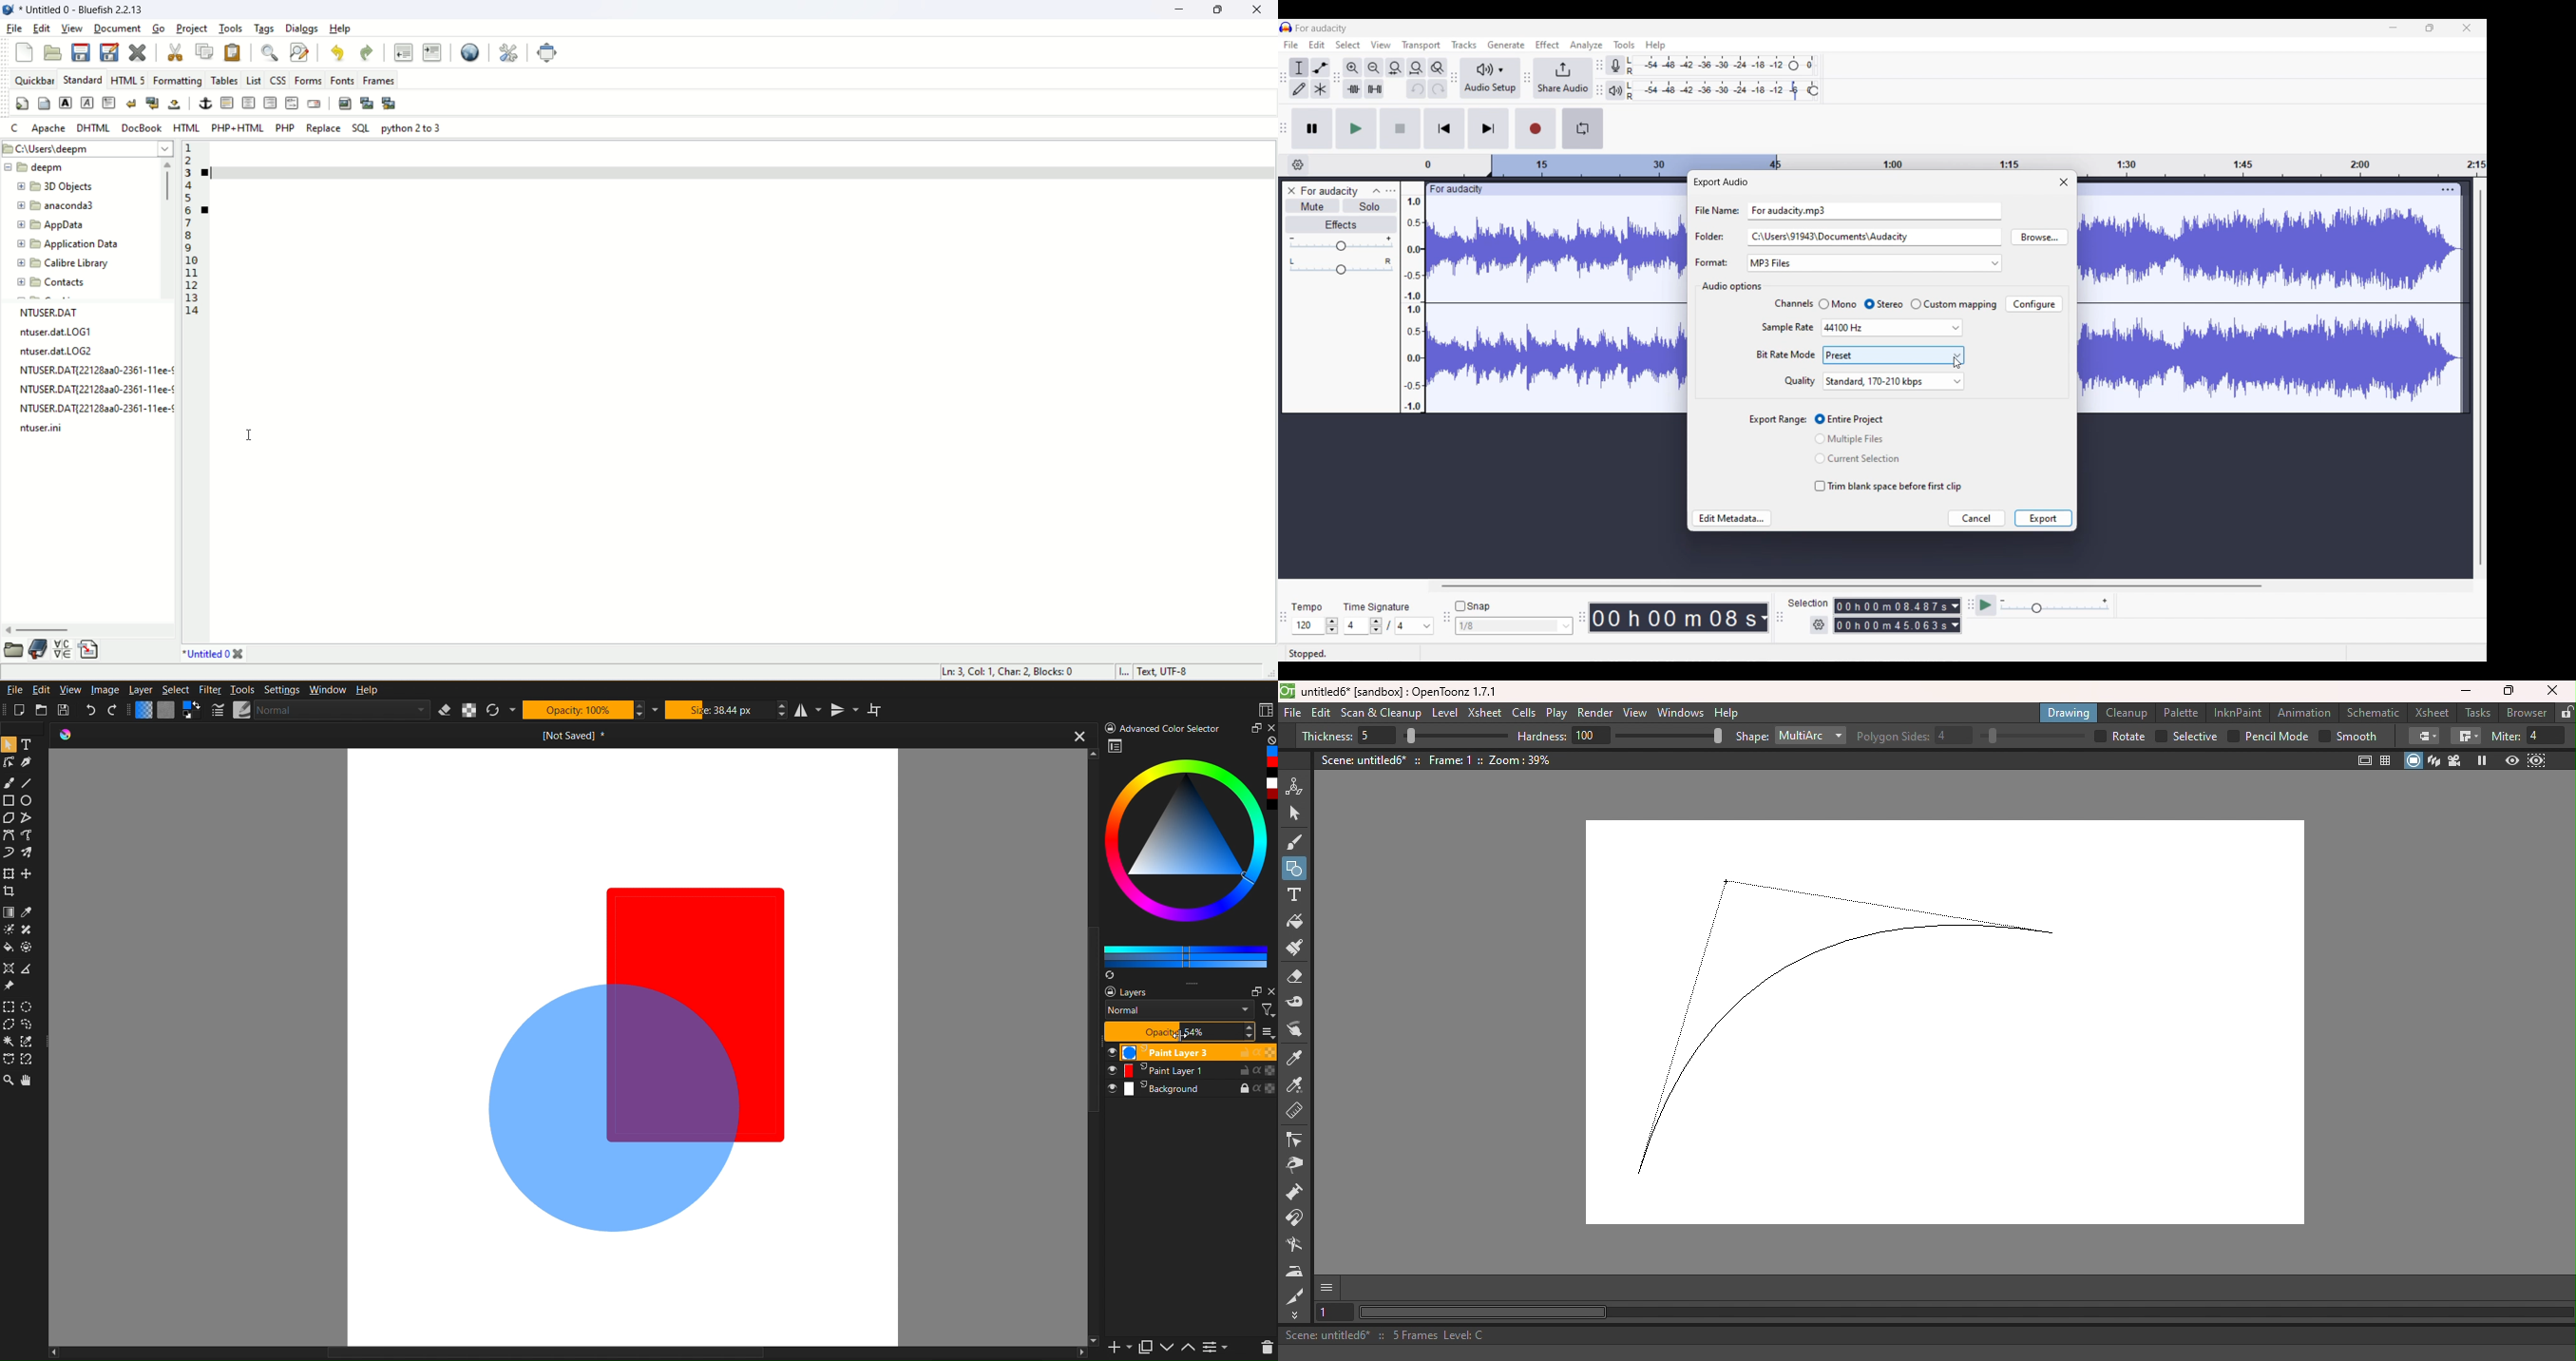 The image size is (2576, 1372). Describe the element at coordinates (1884, 304) in the screenshot. I see `Toggle for Stereo, current selection` at that location.